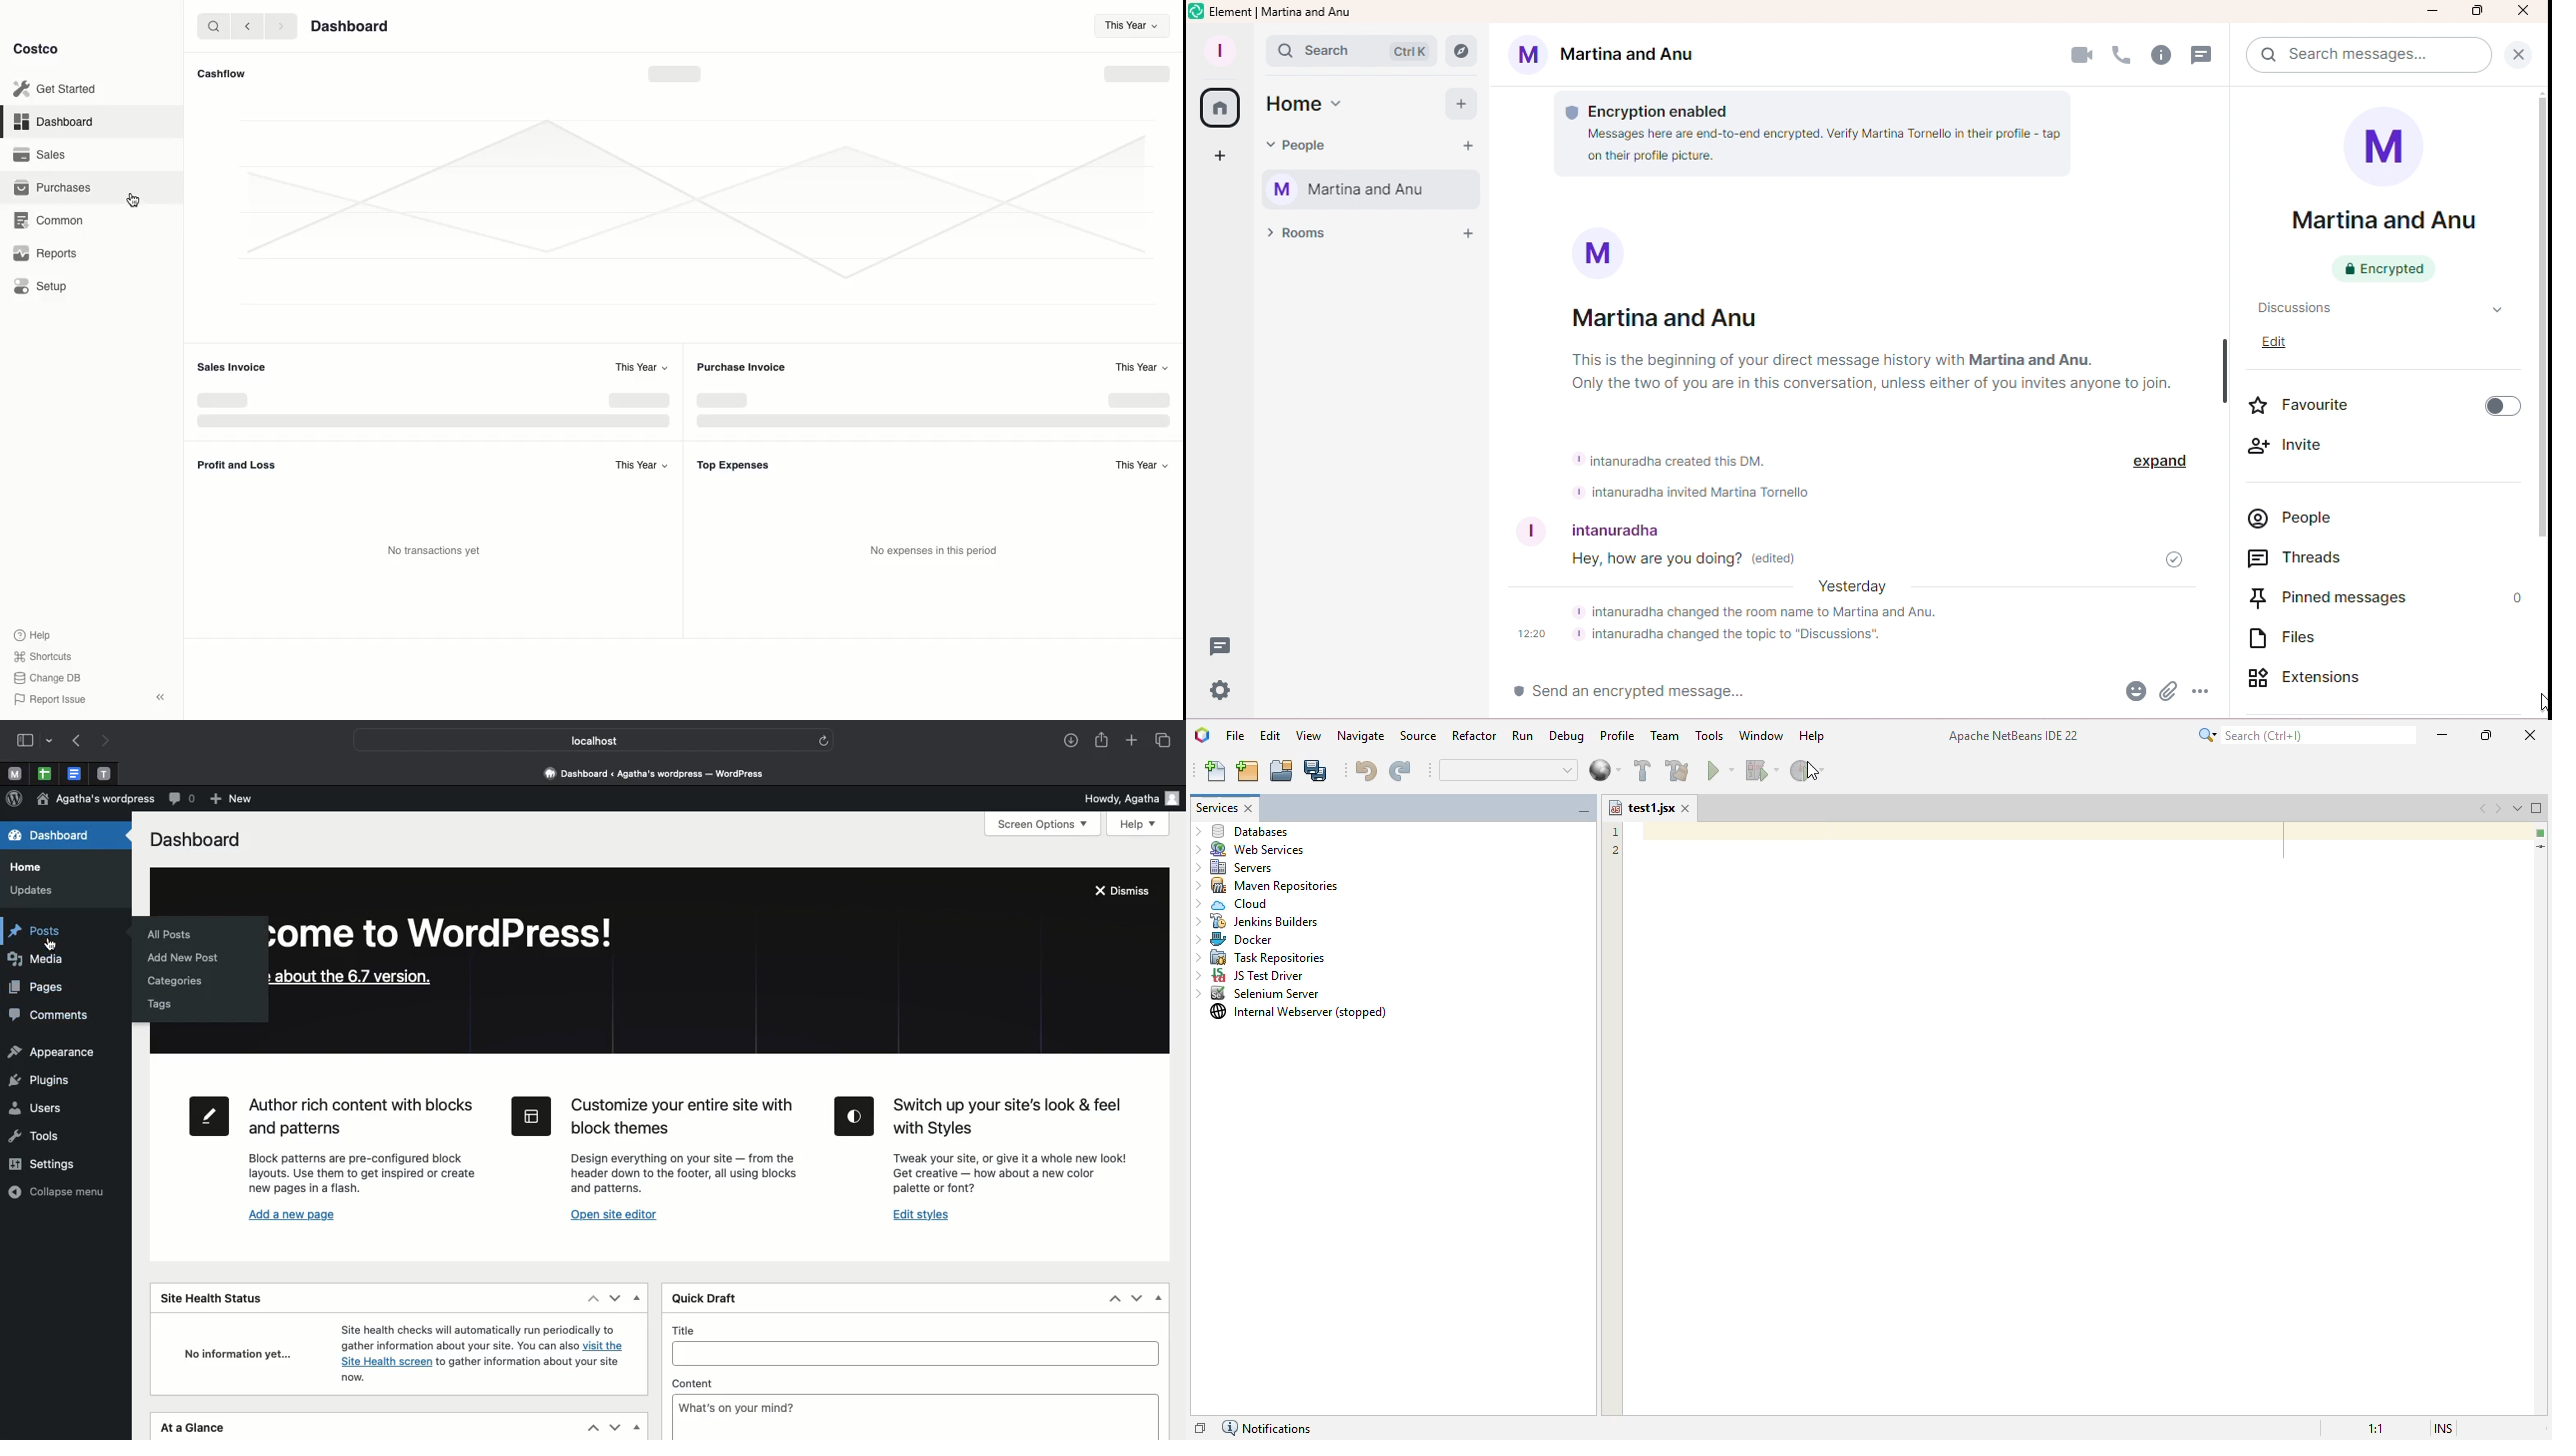 Image resolution: width=2576 pixels, height=1456 pixels. Describe the element at coordinates (453, 937) in the screenshot. I see `come to Wordpress` at that location.